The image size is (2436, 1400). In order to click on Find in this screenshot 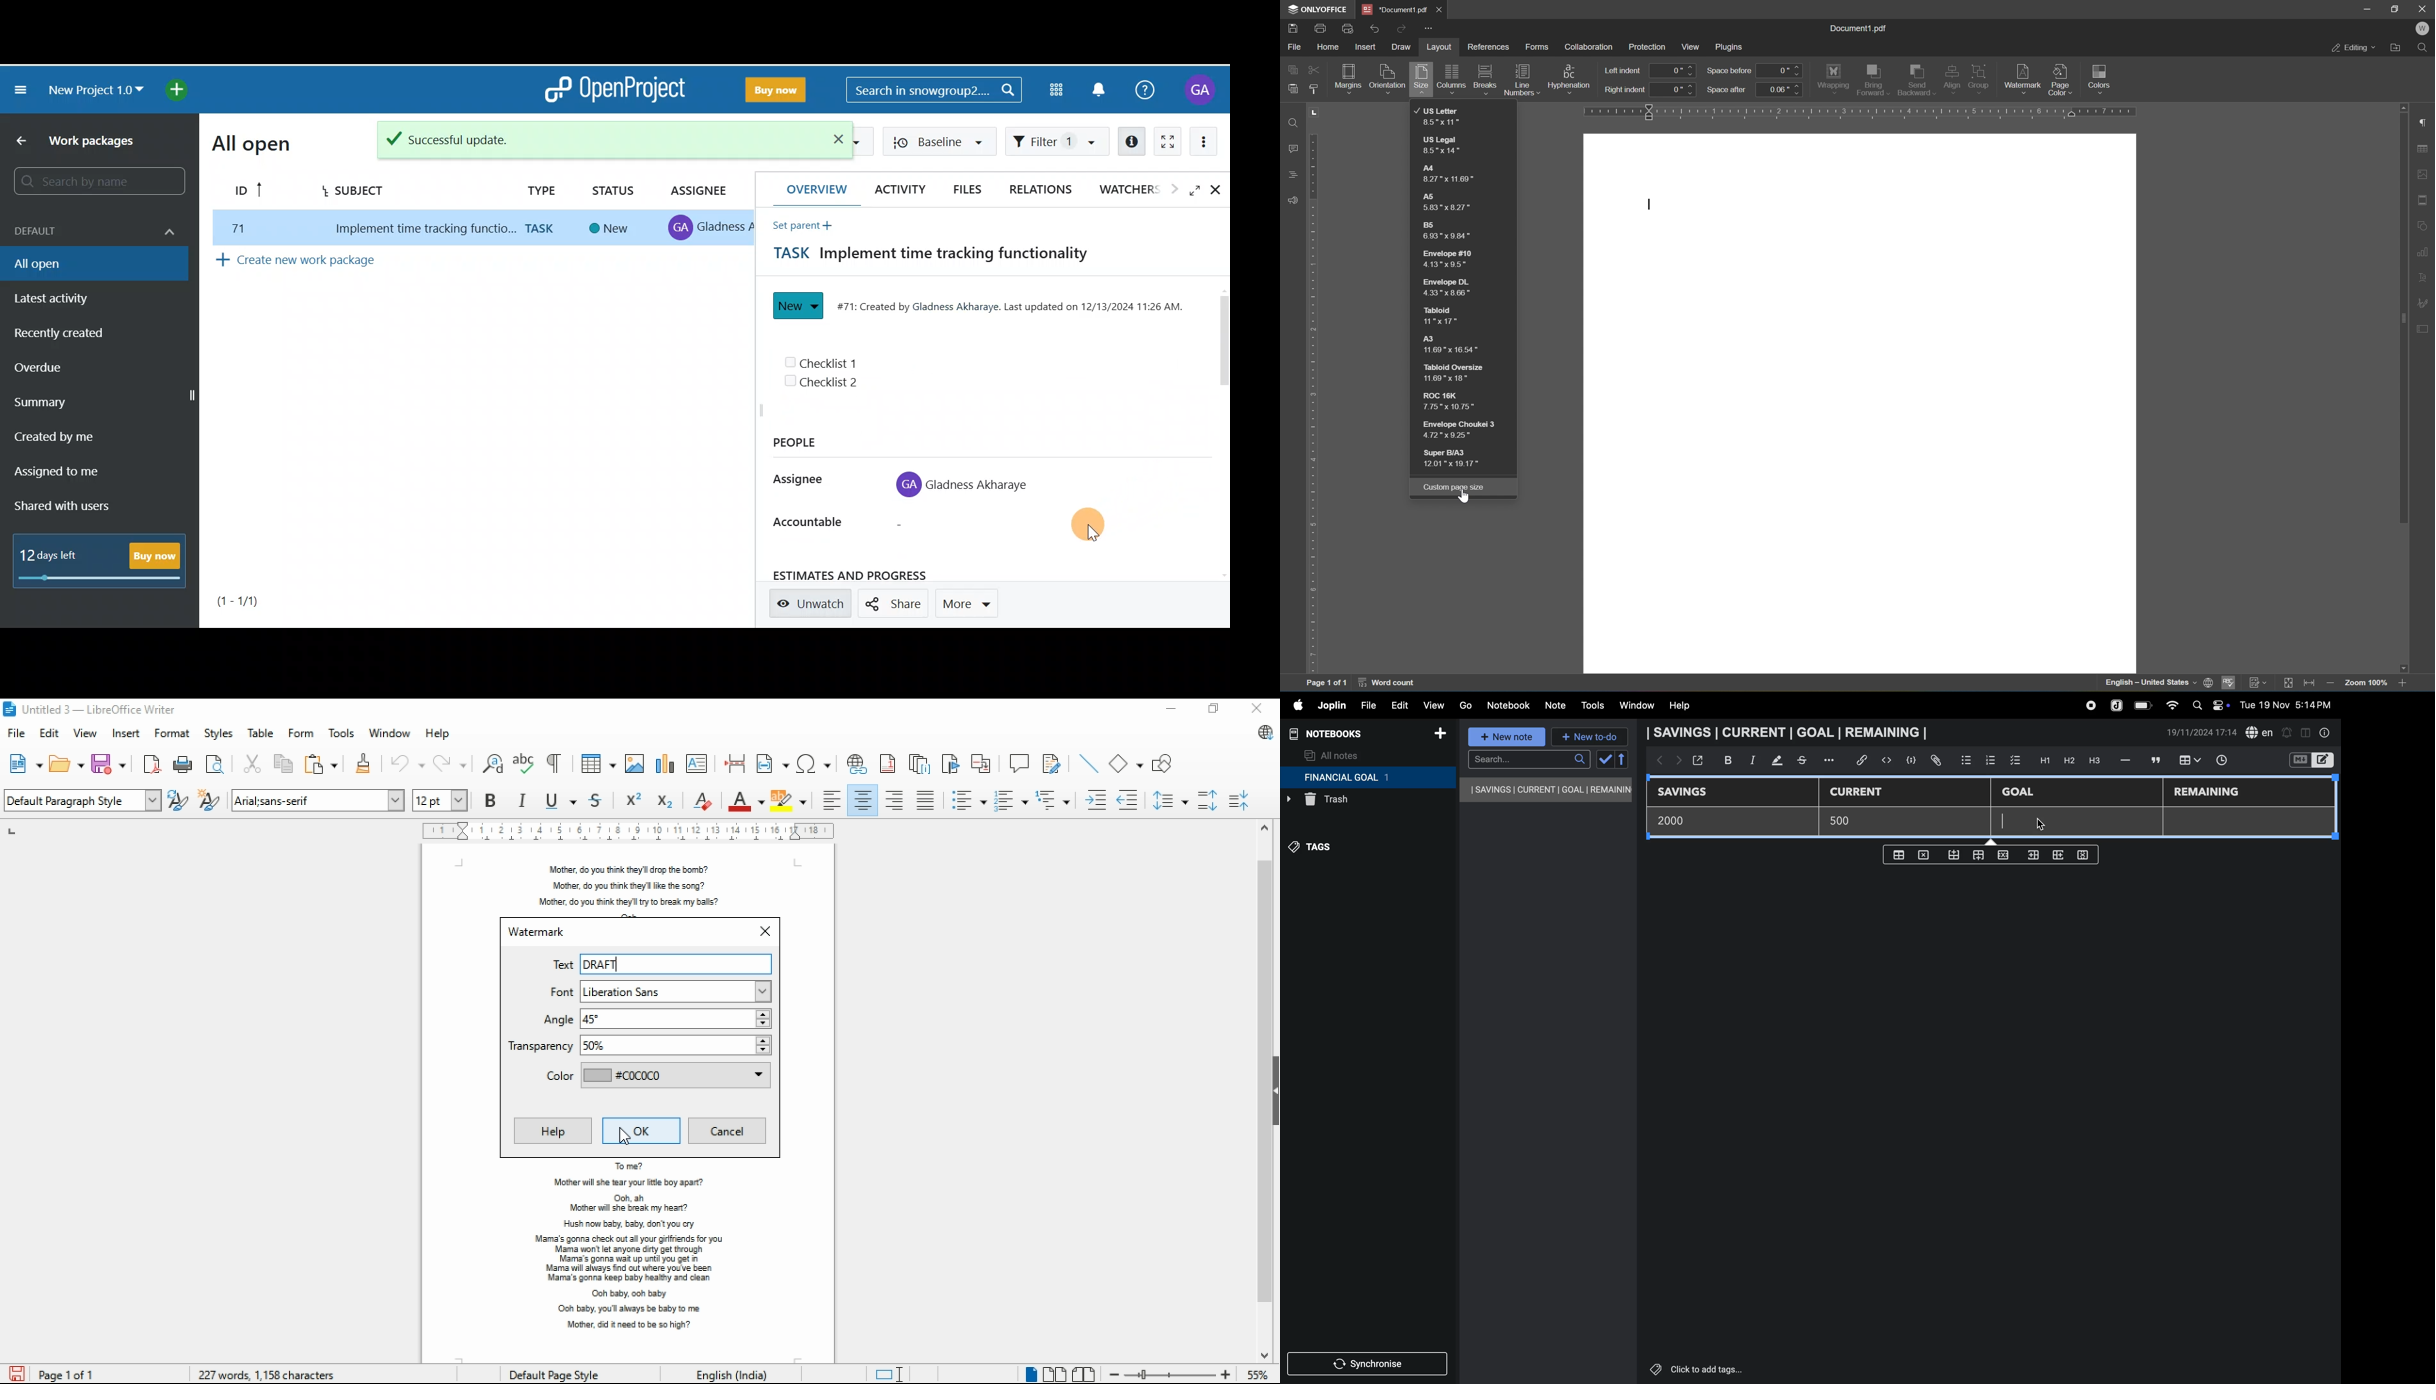, I will do `click(1291, 122)`.